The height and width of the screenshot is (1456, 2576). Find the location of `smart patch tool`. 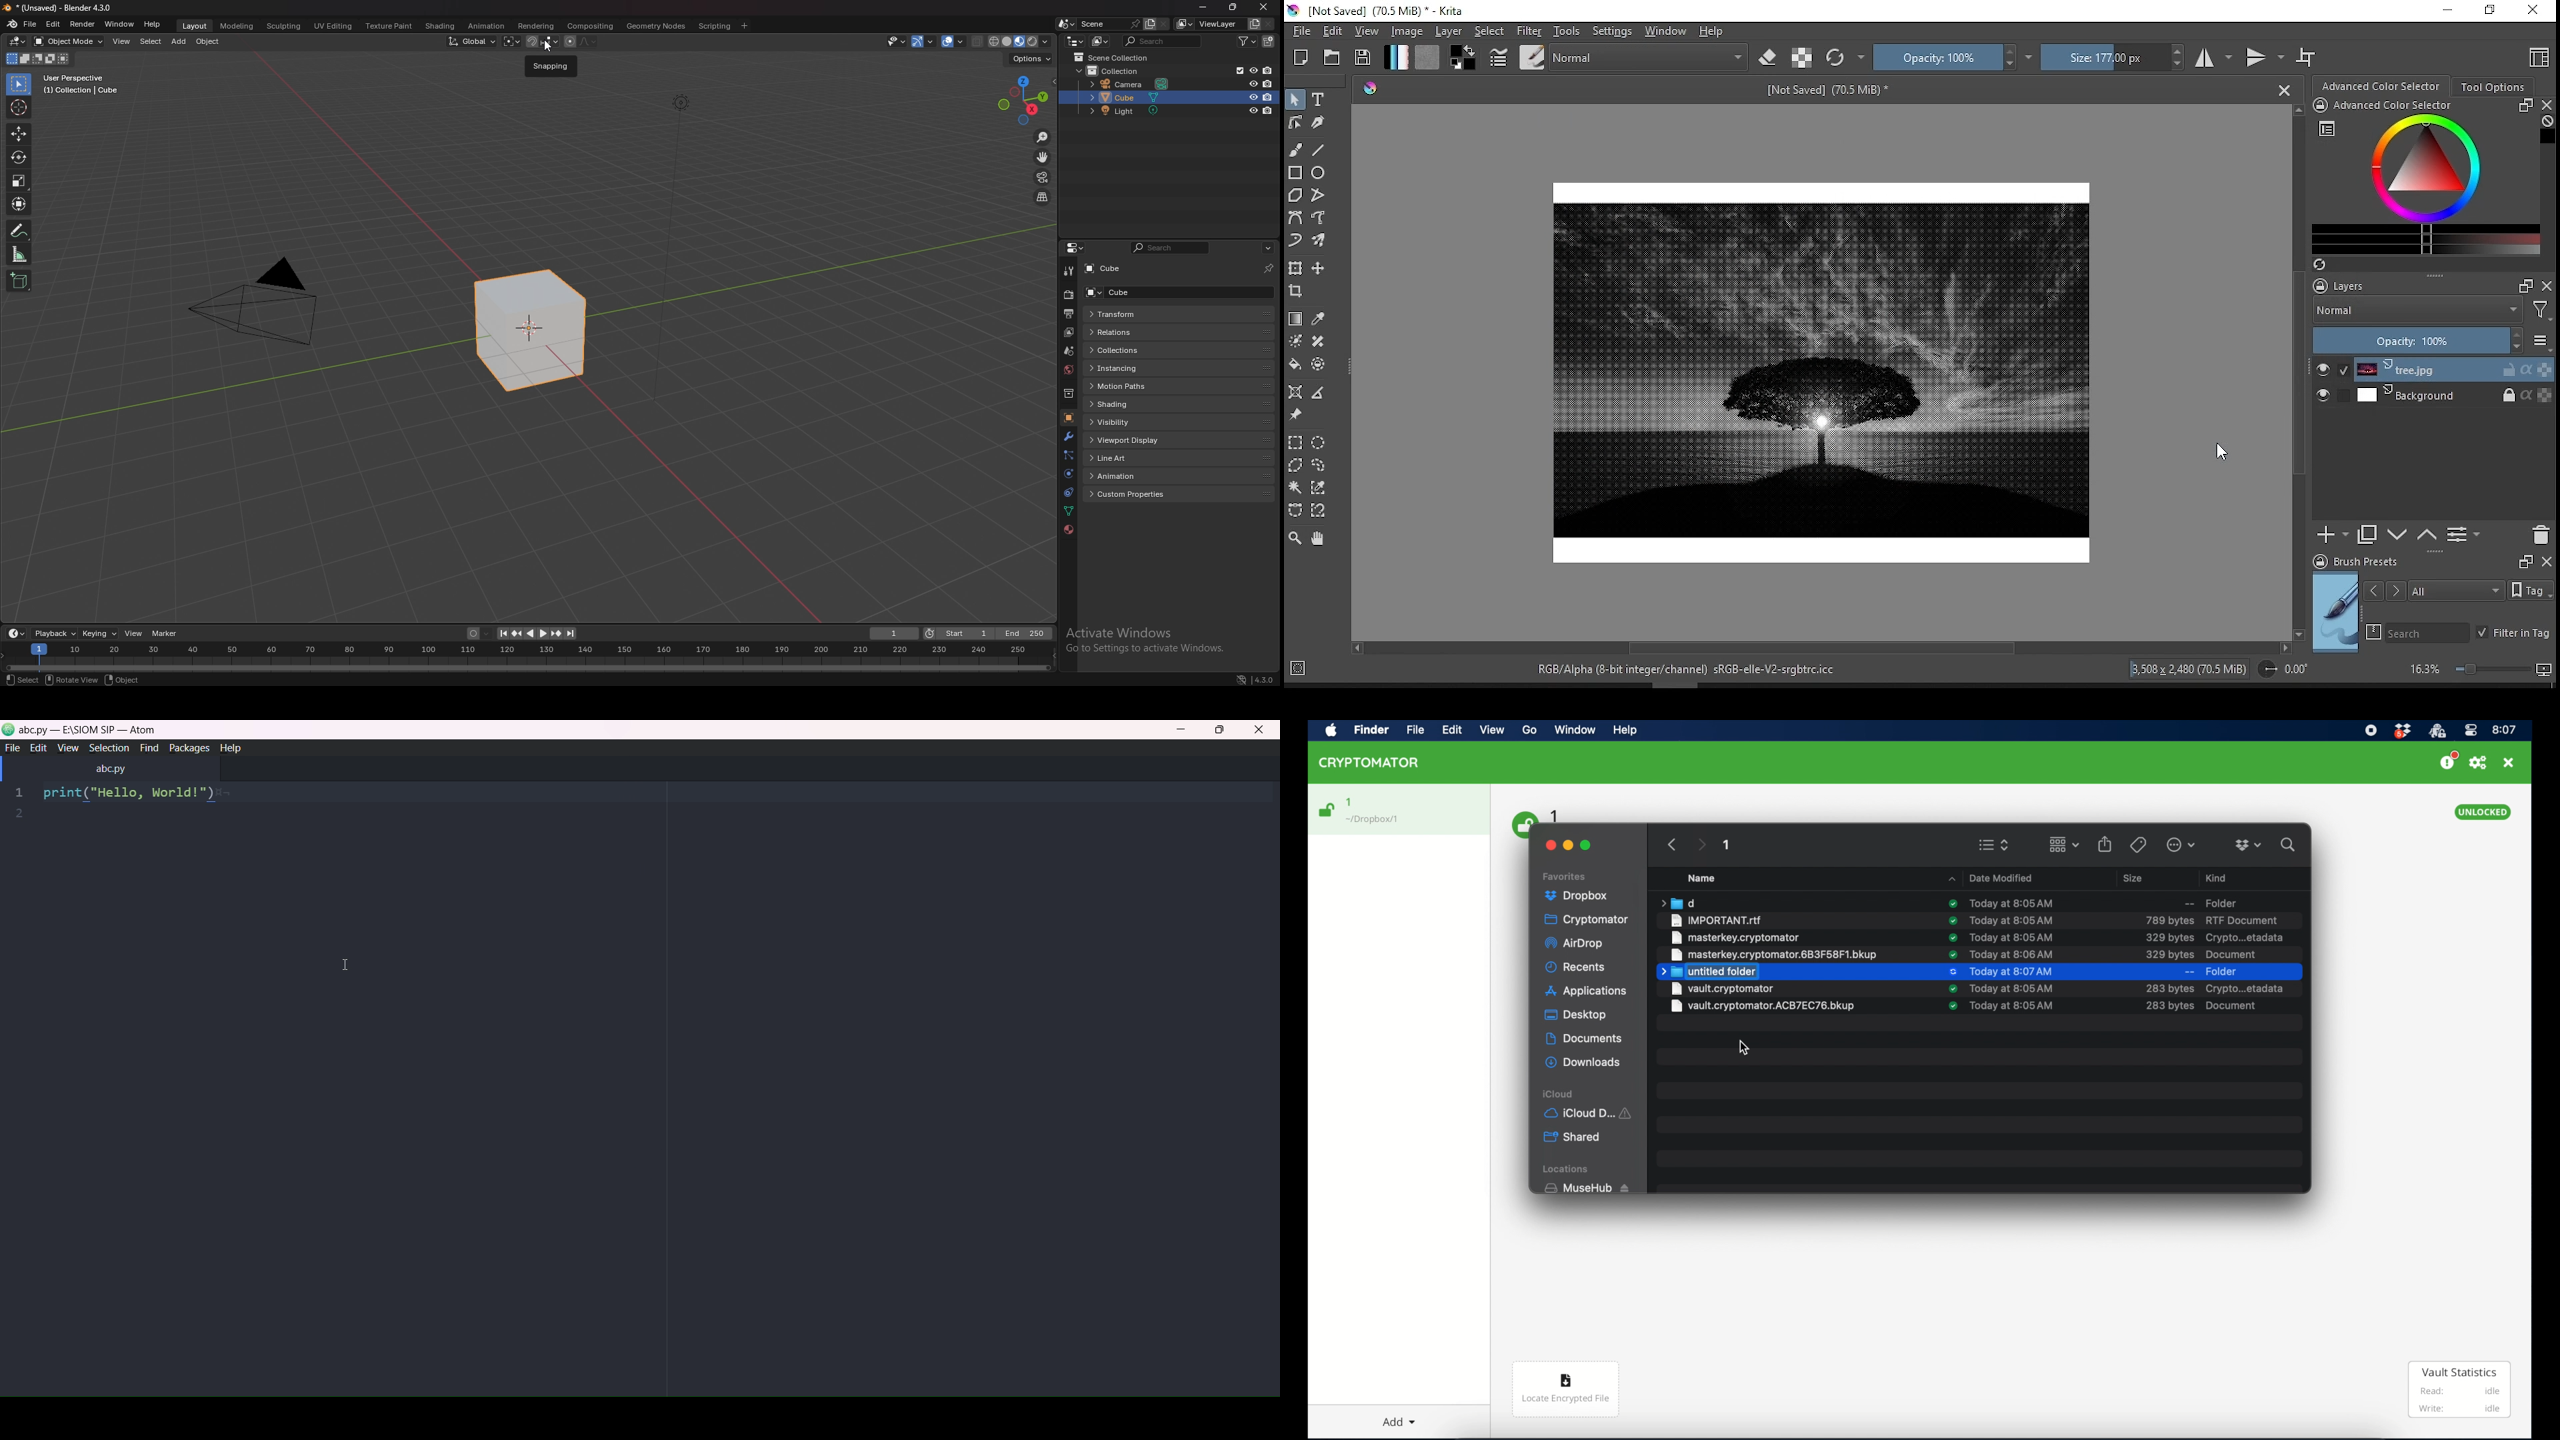

smart patch tool is located at coordinates (1318, 340).